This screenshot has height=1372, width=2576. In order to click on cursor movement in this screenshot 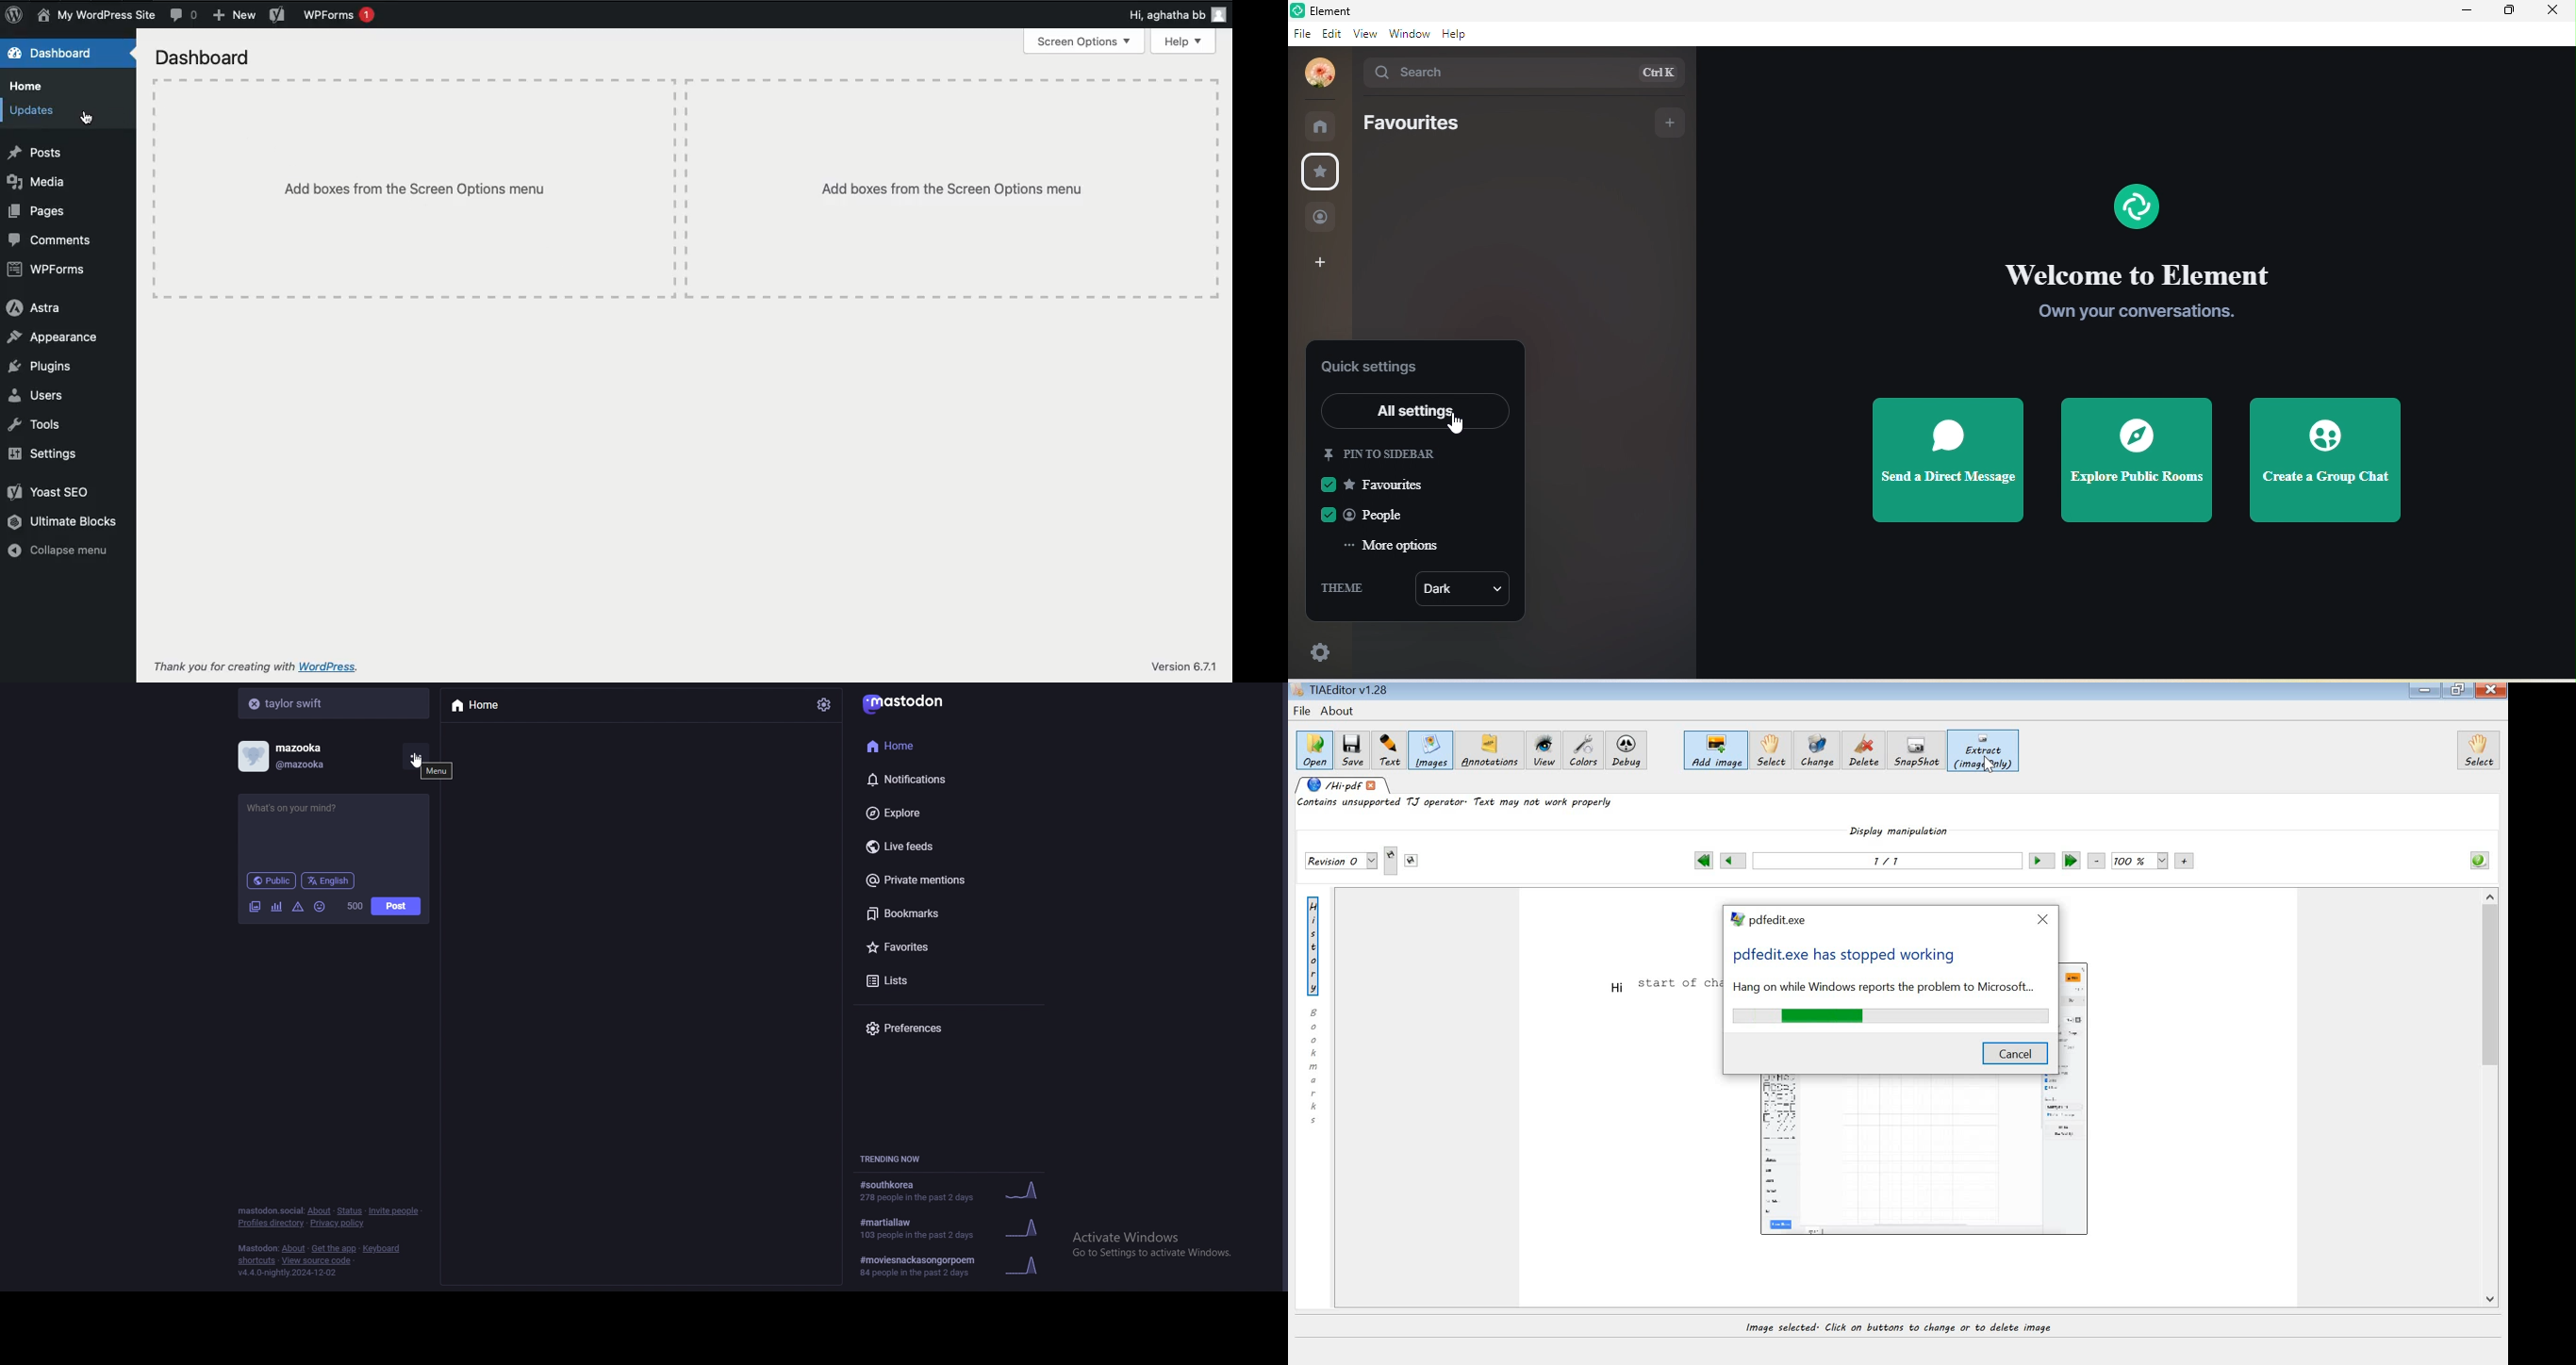, I will do `click(1464, 427)`.